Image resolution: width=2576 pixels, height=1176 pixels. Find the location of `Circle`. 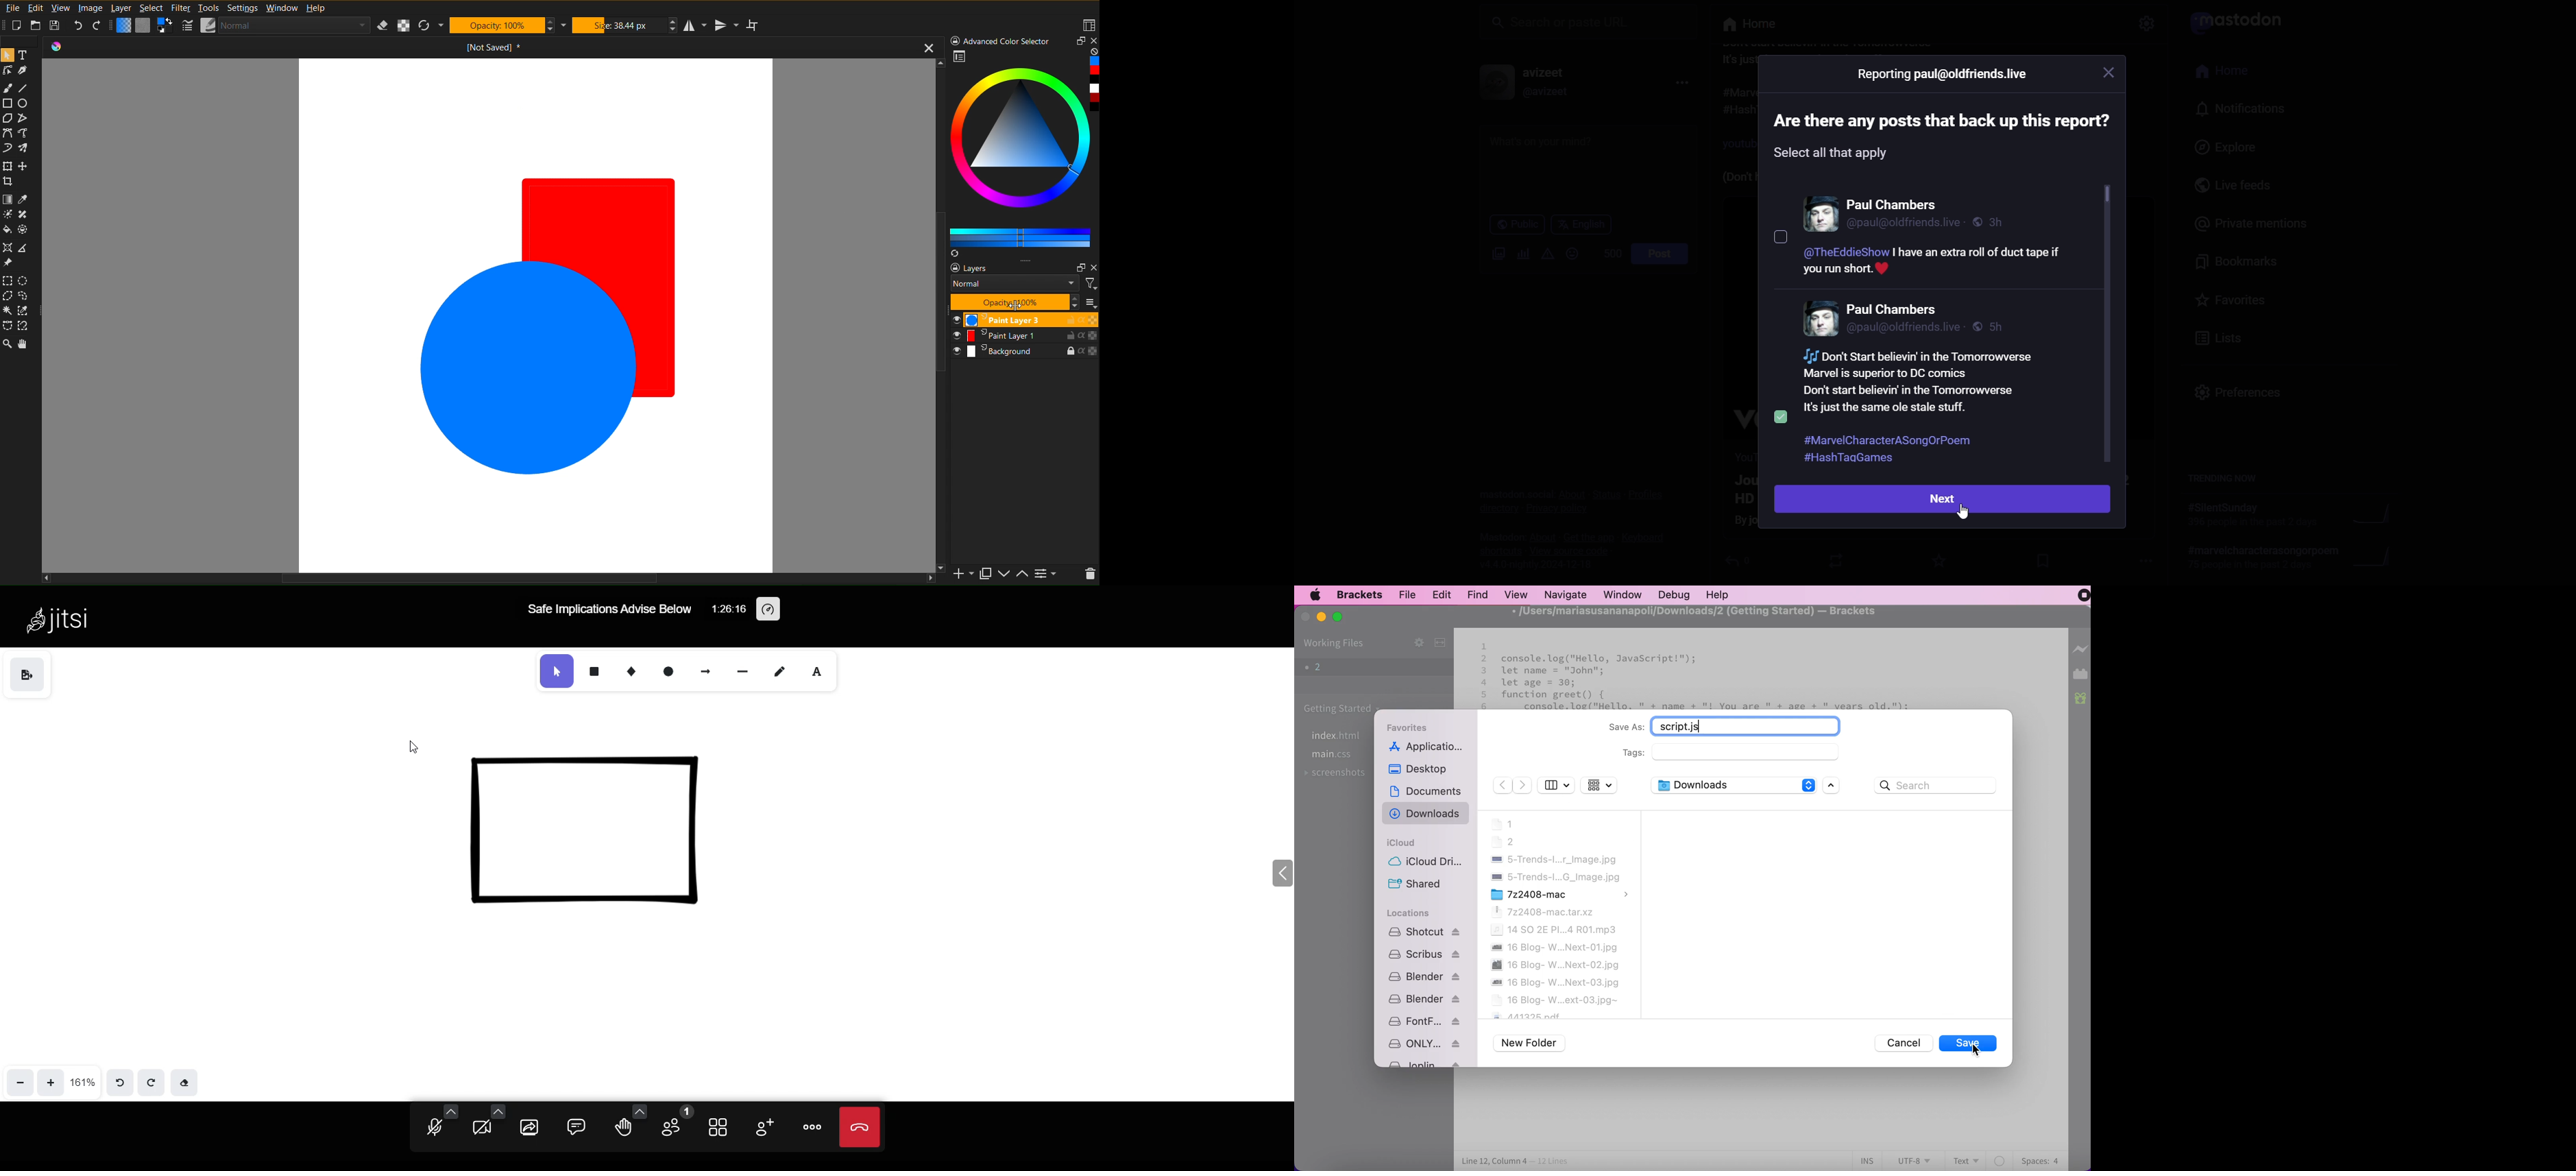

Circle is located at coordinates (26, 105).